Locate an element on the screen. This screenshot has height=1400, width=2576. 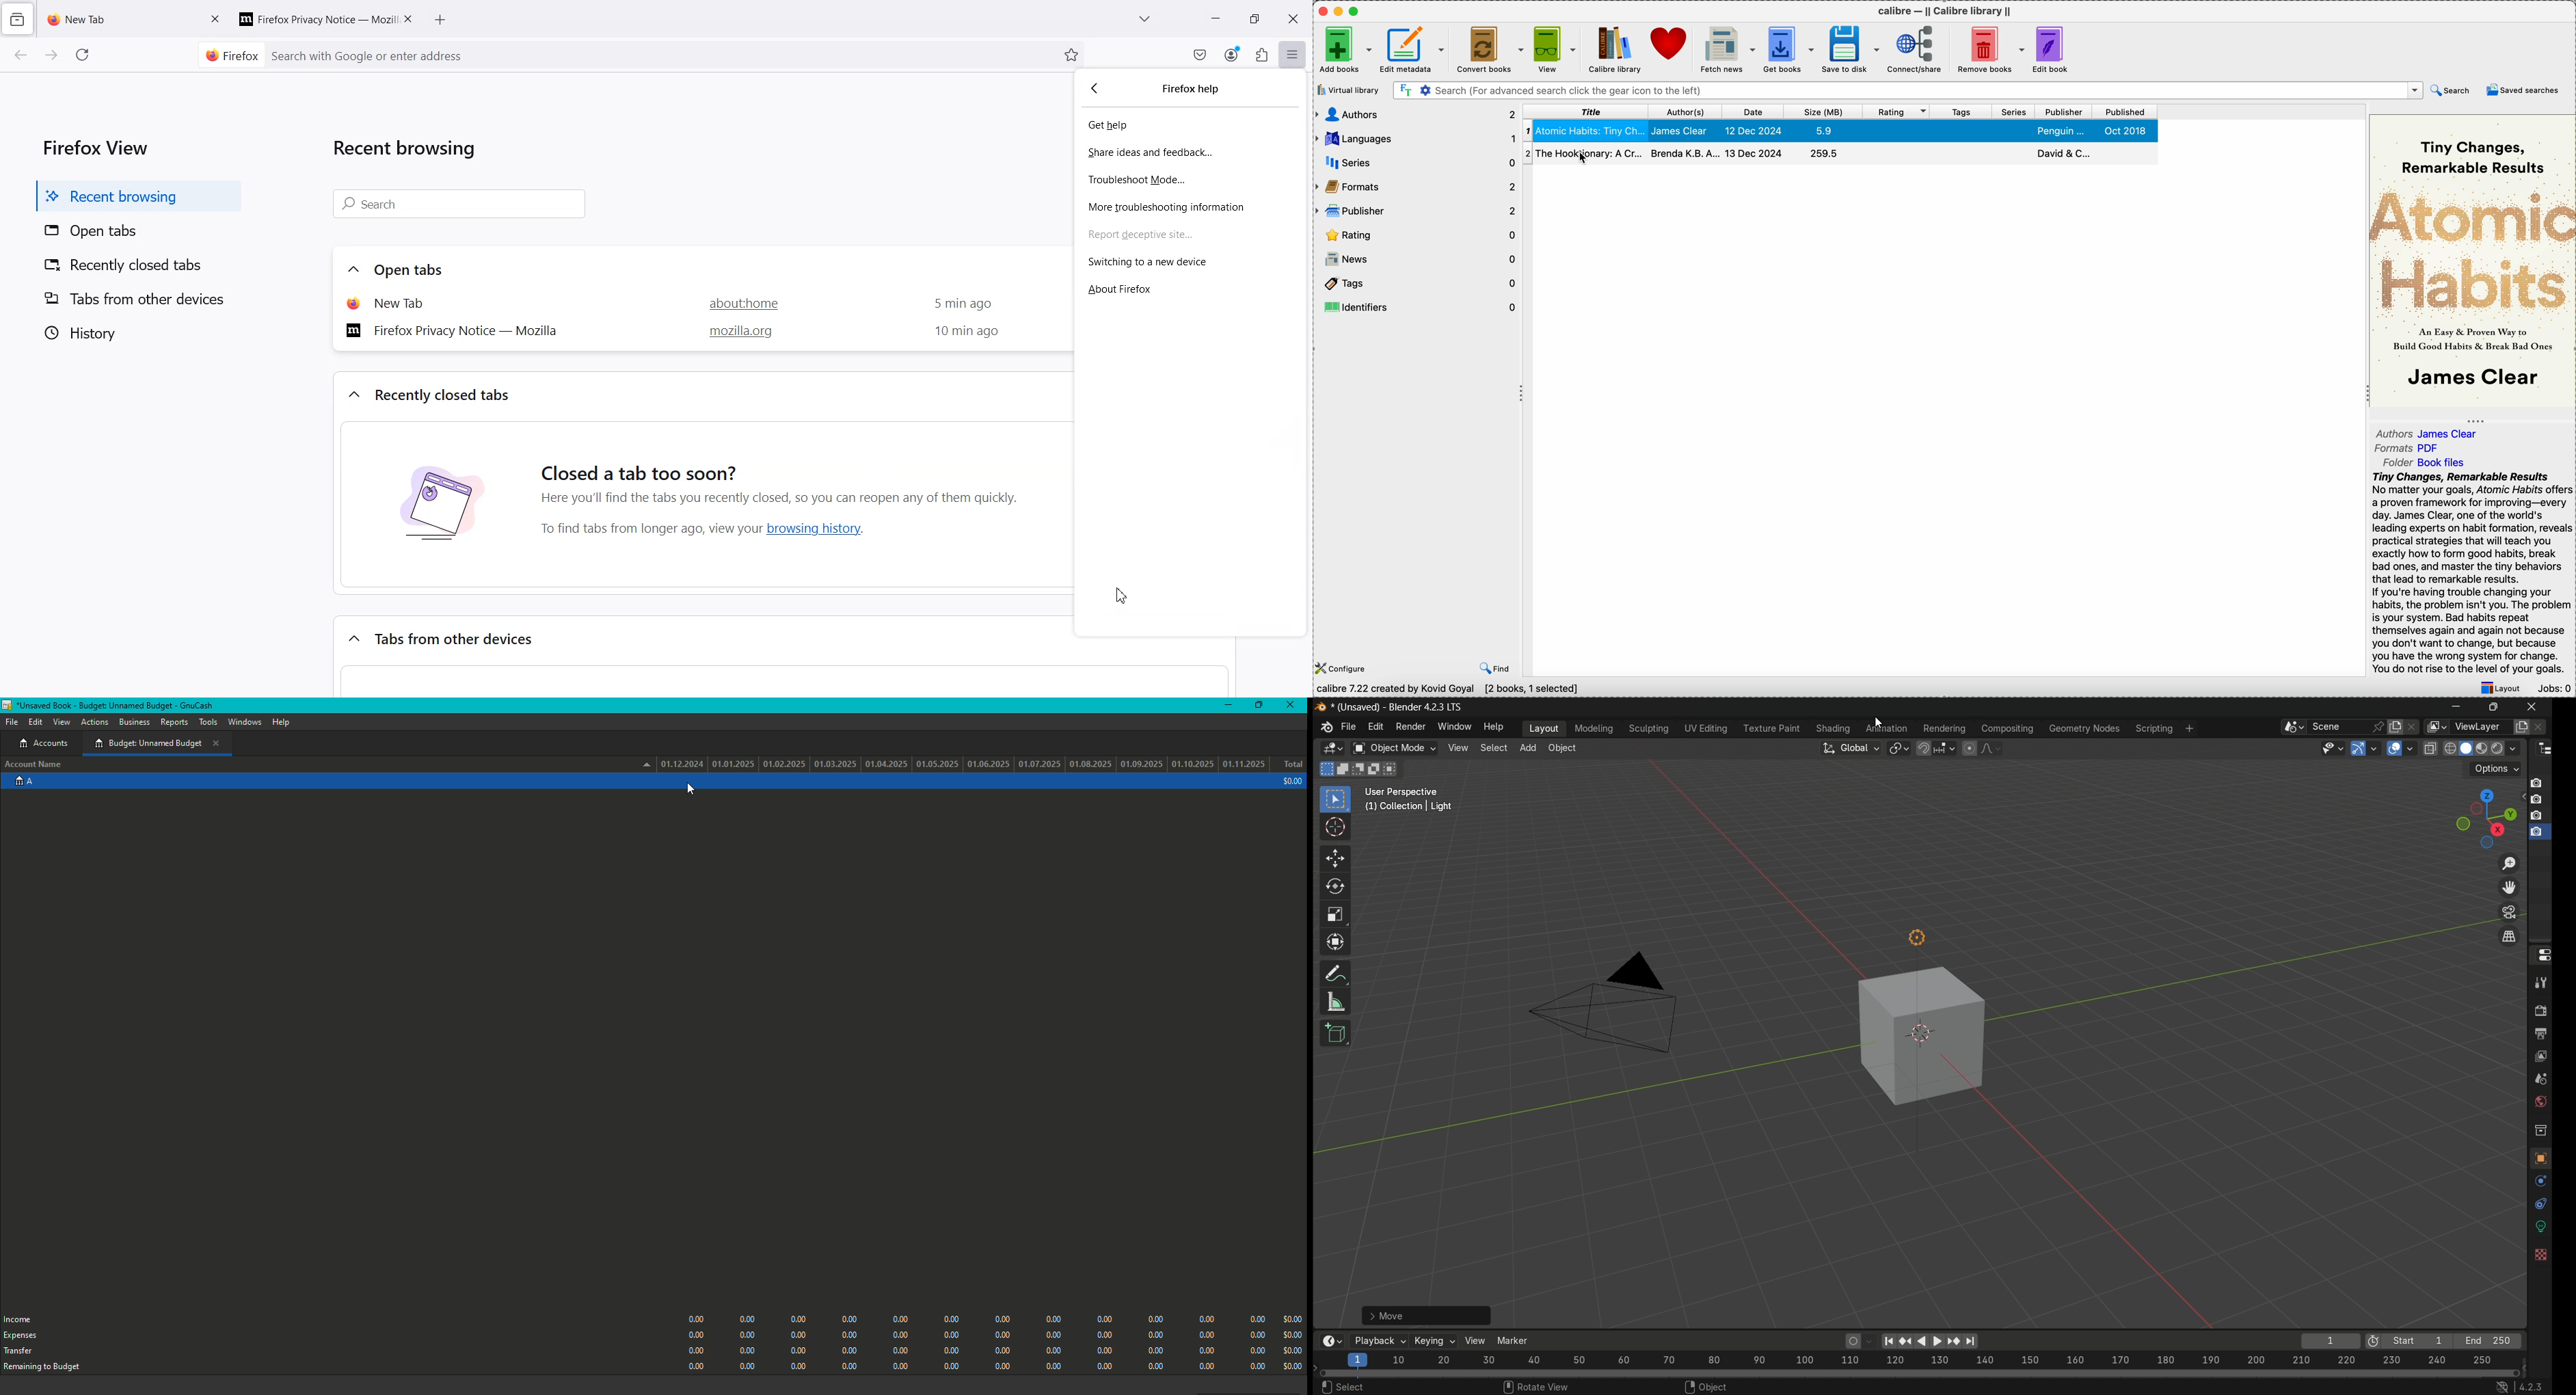
Tabs from other devices is located at coordinates (458, 639).